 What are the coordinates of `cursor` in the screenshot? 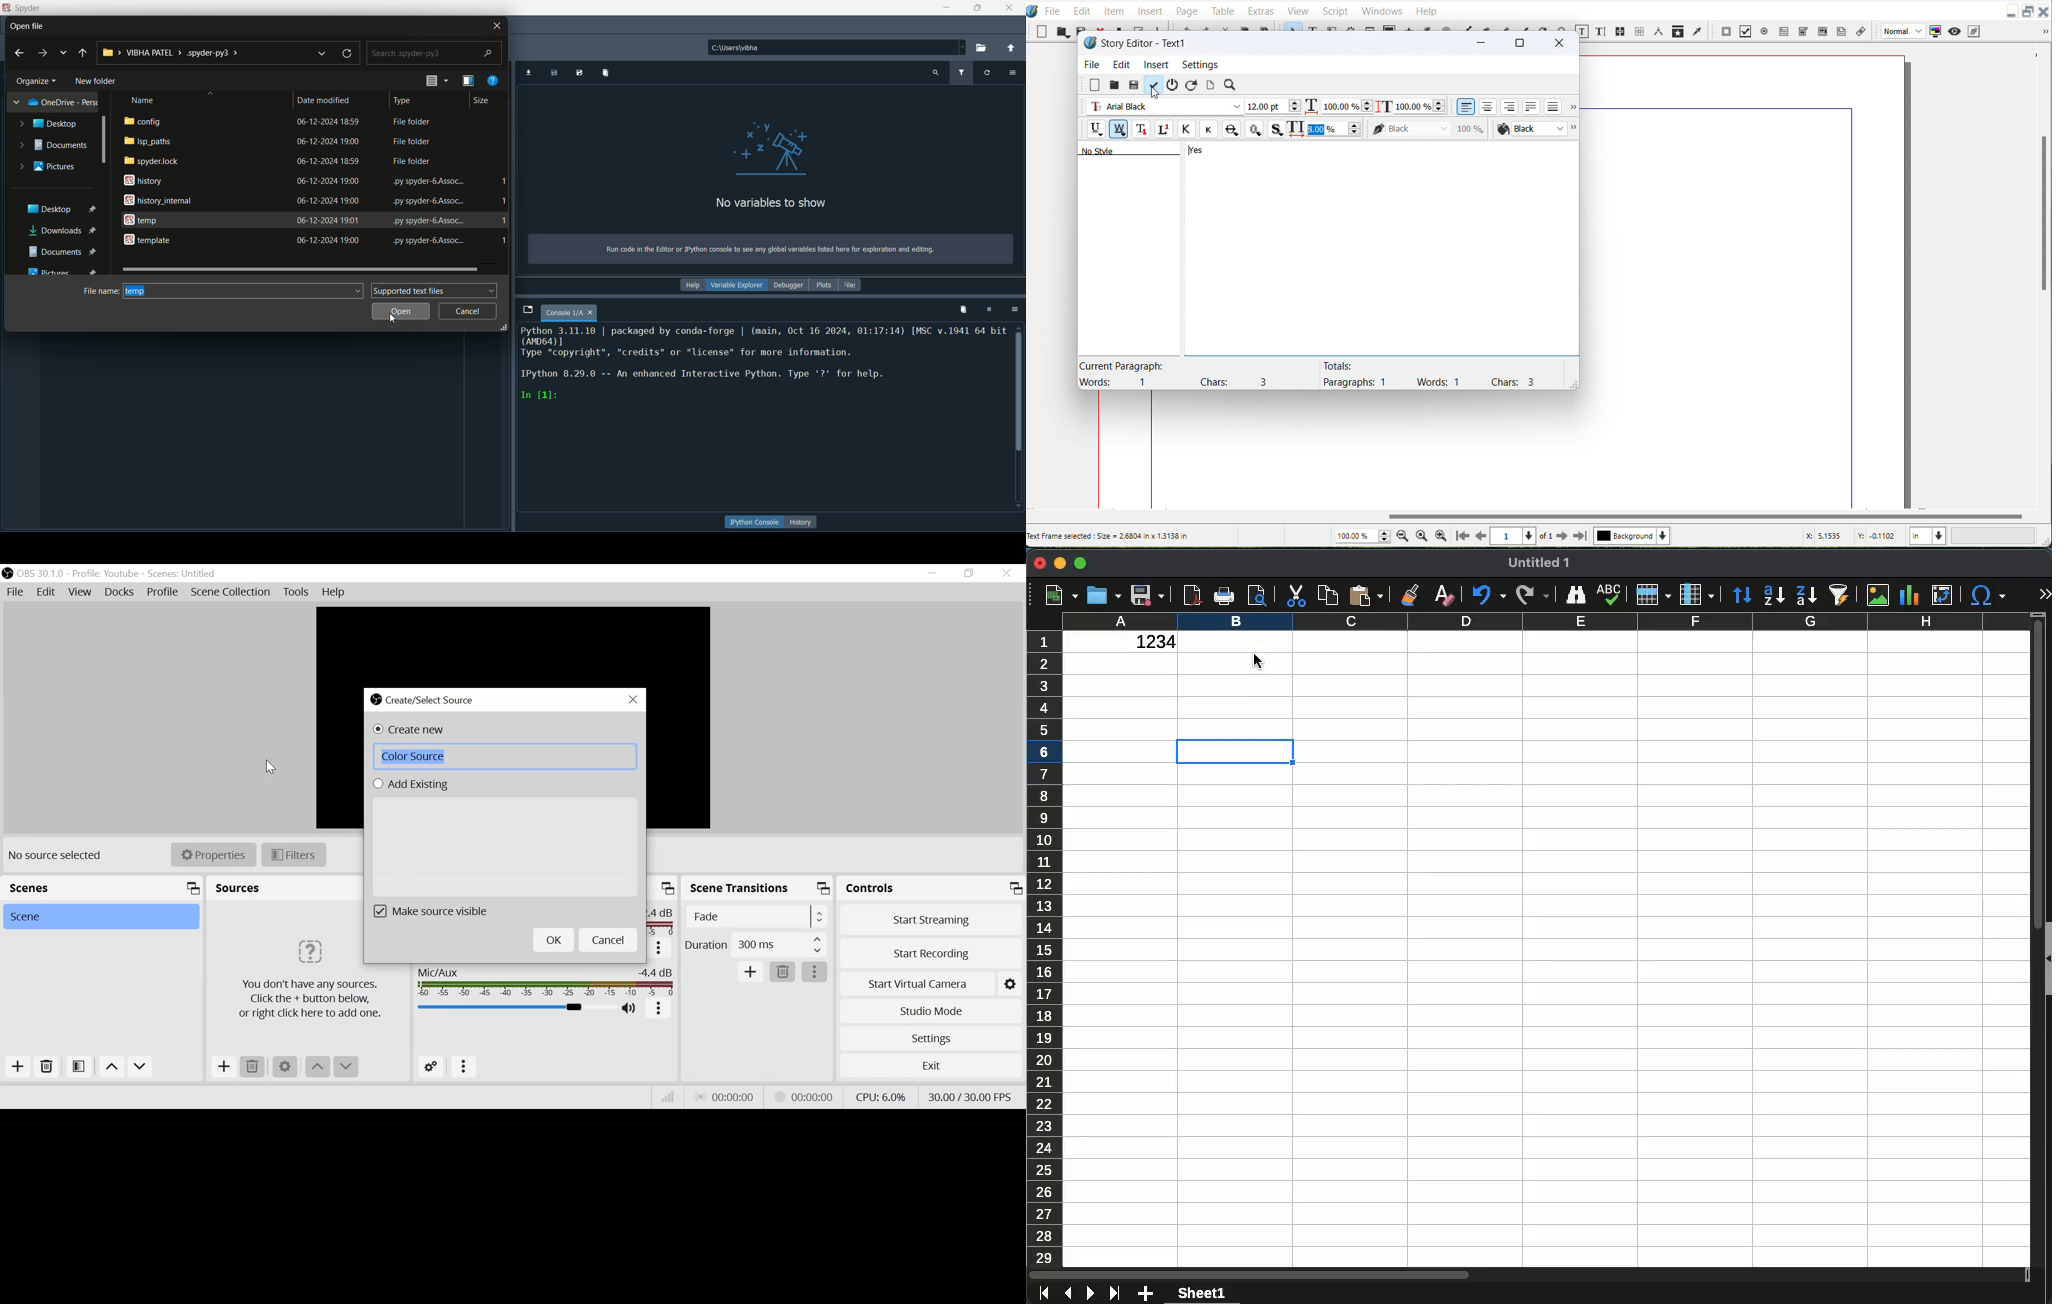 It's located at (1261, 667).